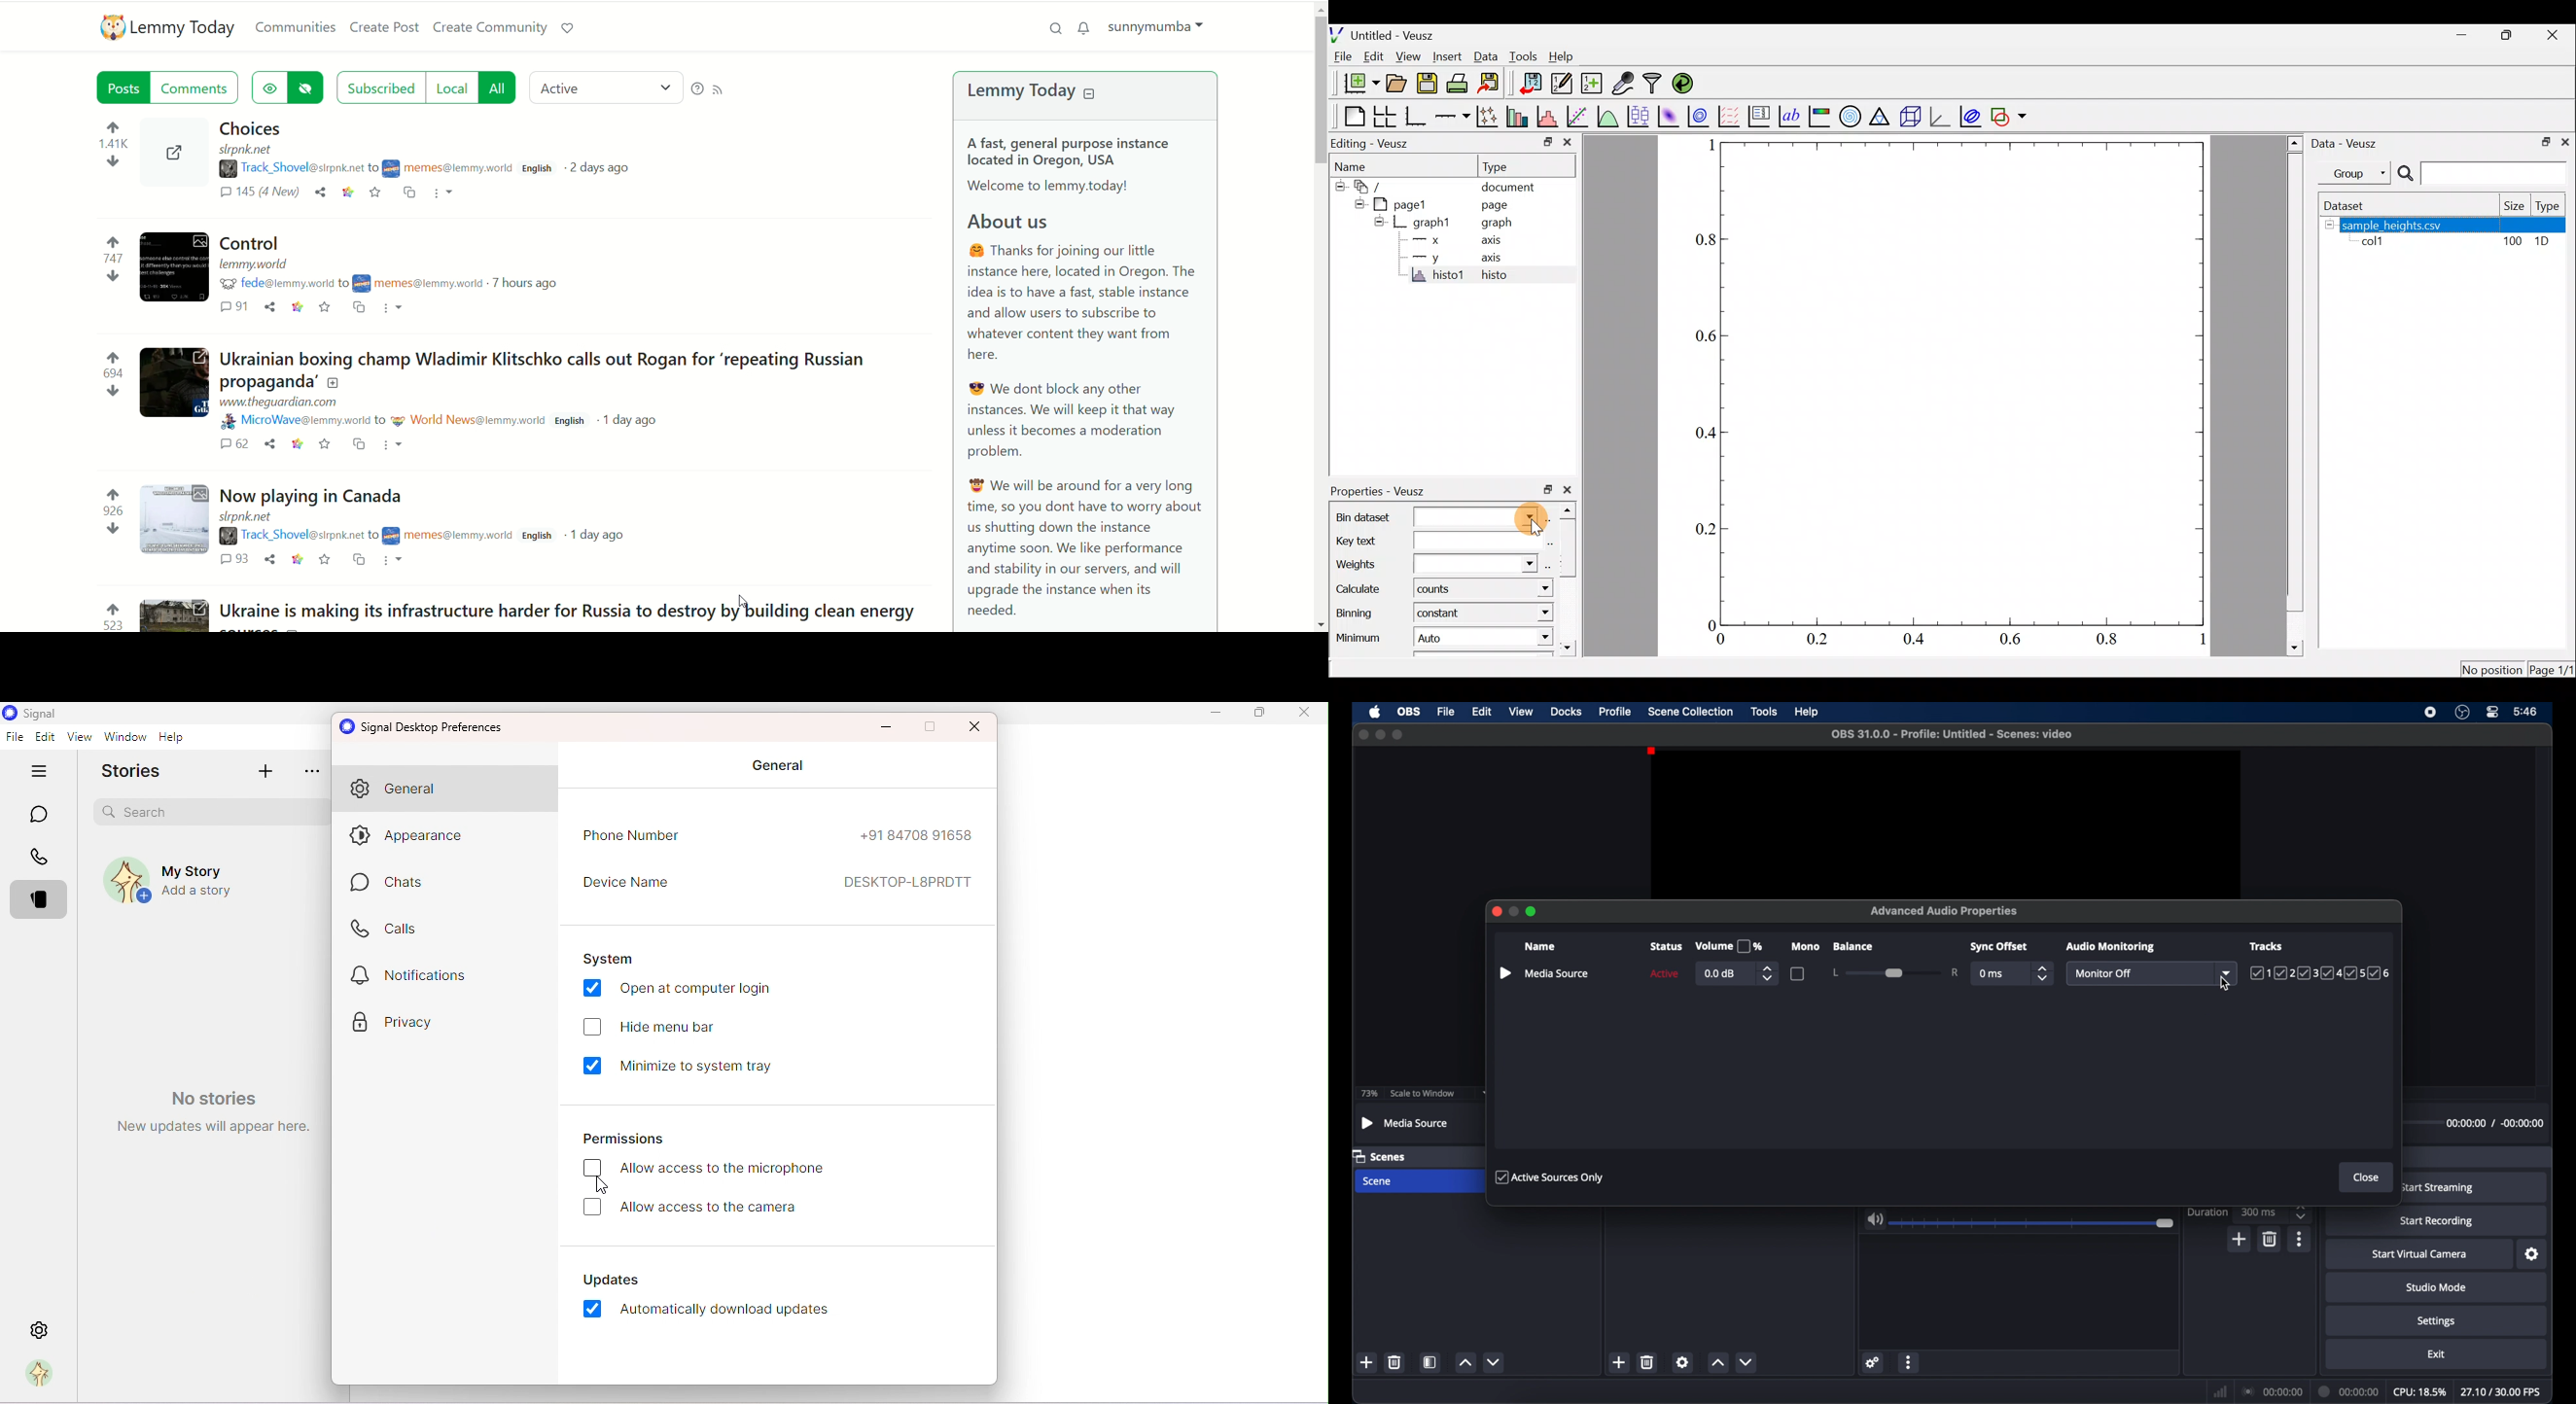 This screenshot has height=1428, width=2576. What do you see at coordinates (290, 536) in the screenshot?
I see `username` at bounding box center [290, 536].